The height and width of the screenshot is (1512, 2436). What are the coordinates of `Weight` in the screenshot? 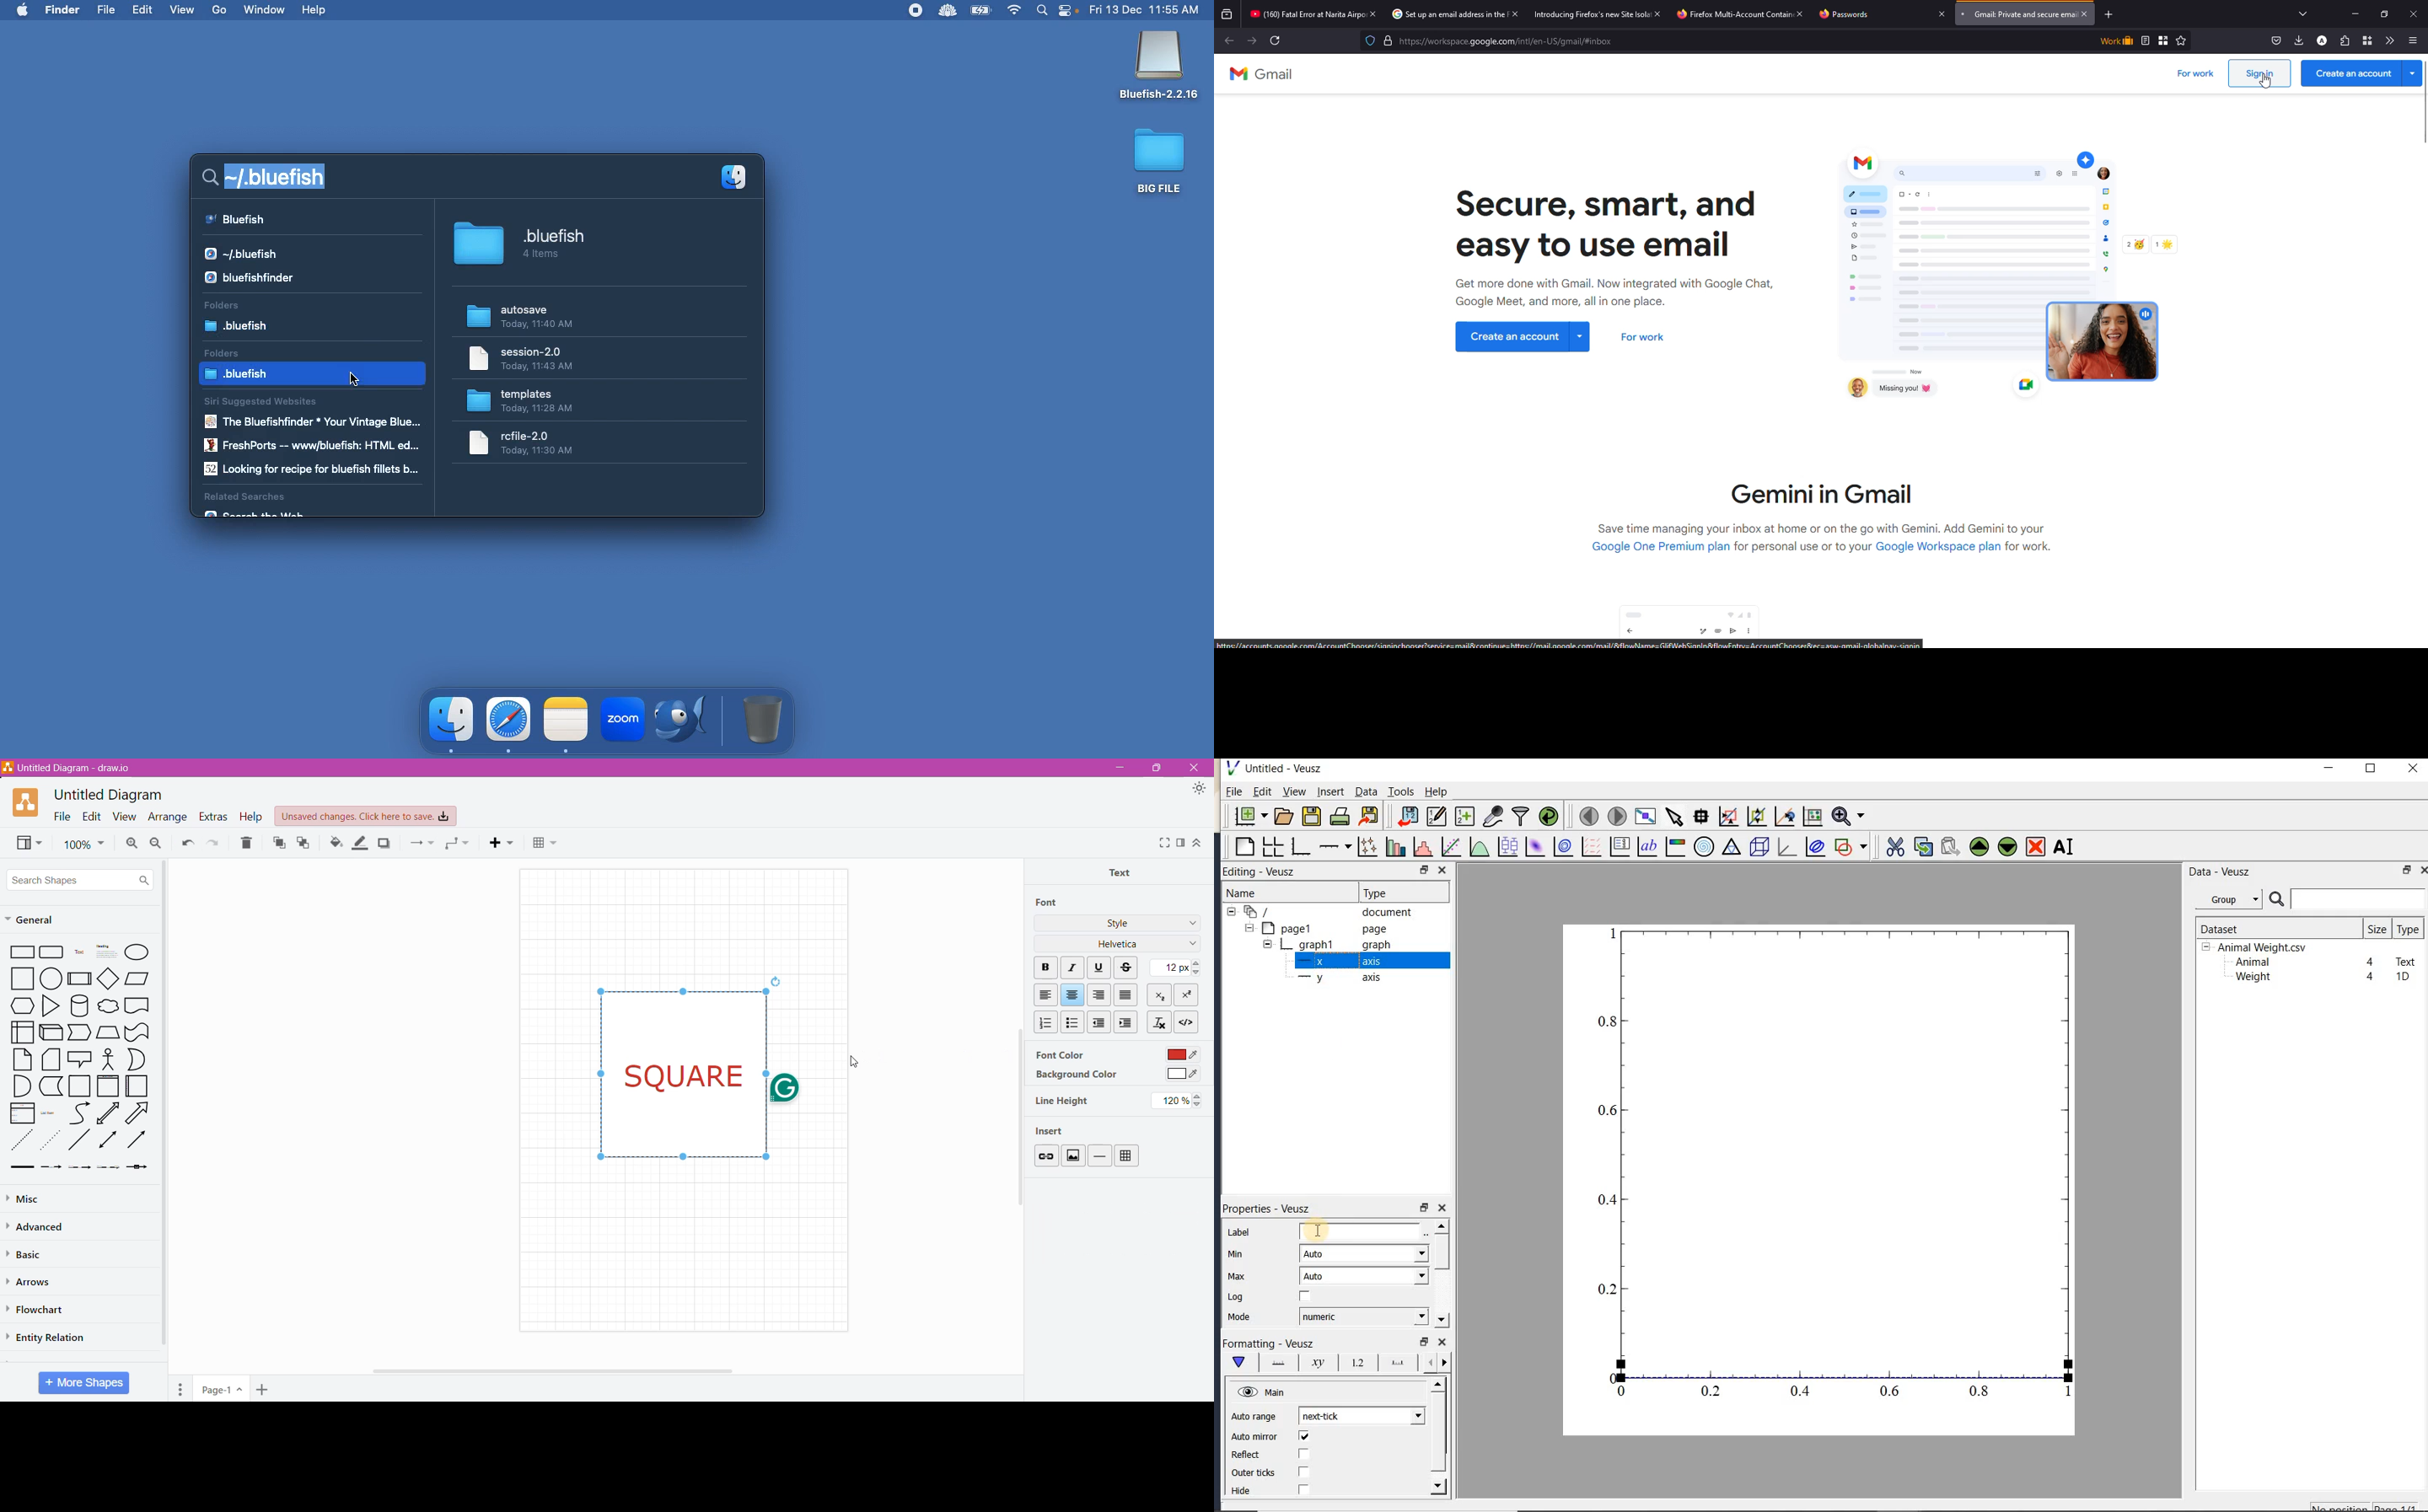 It's located at (2252, 978).